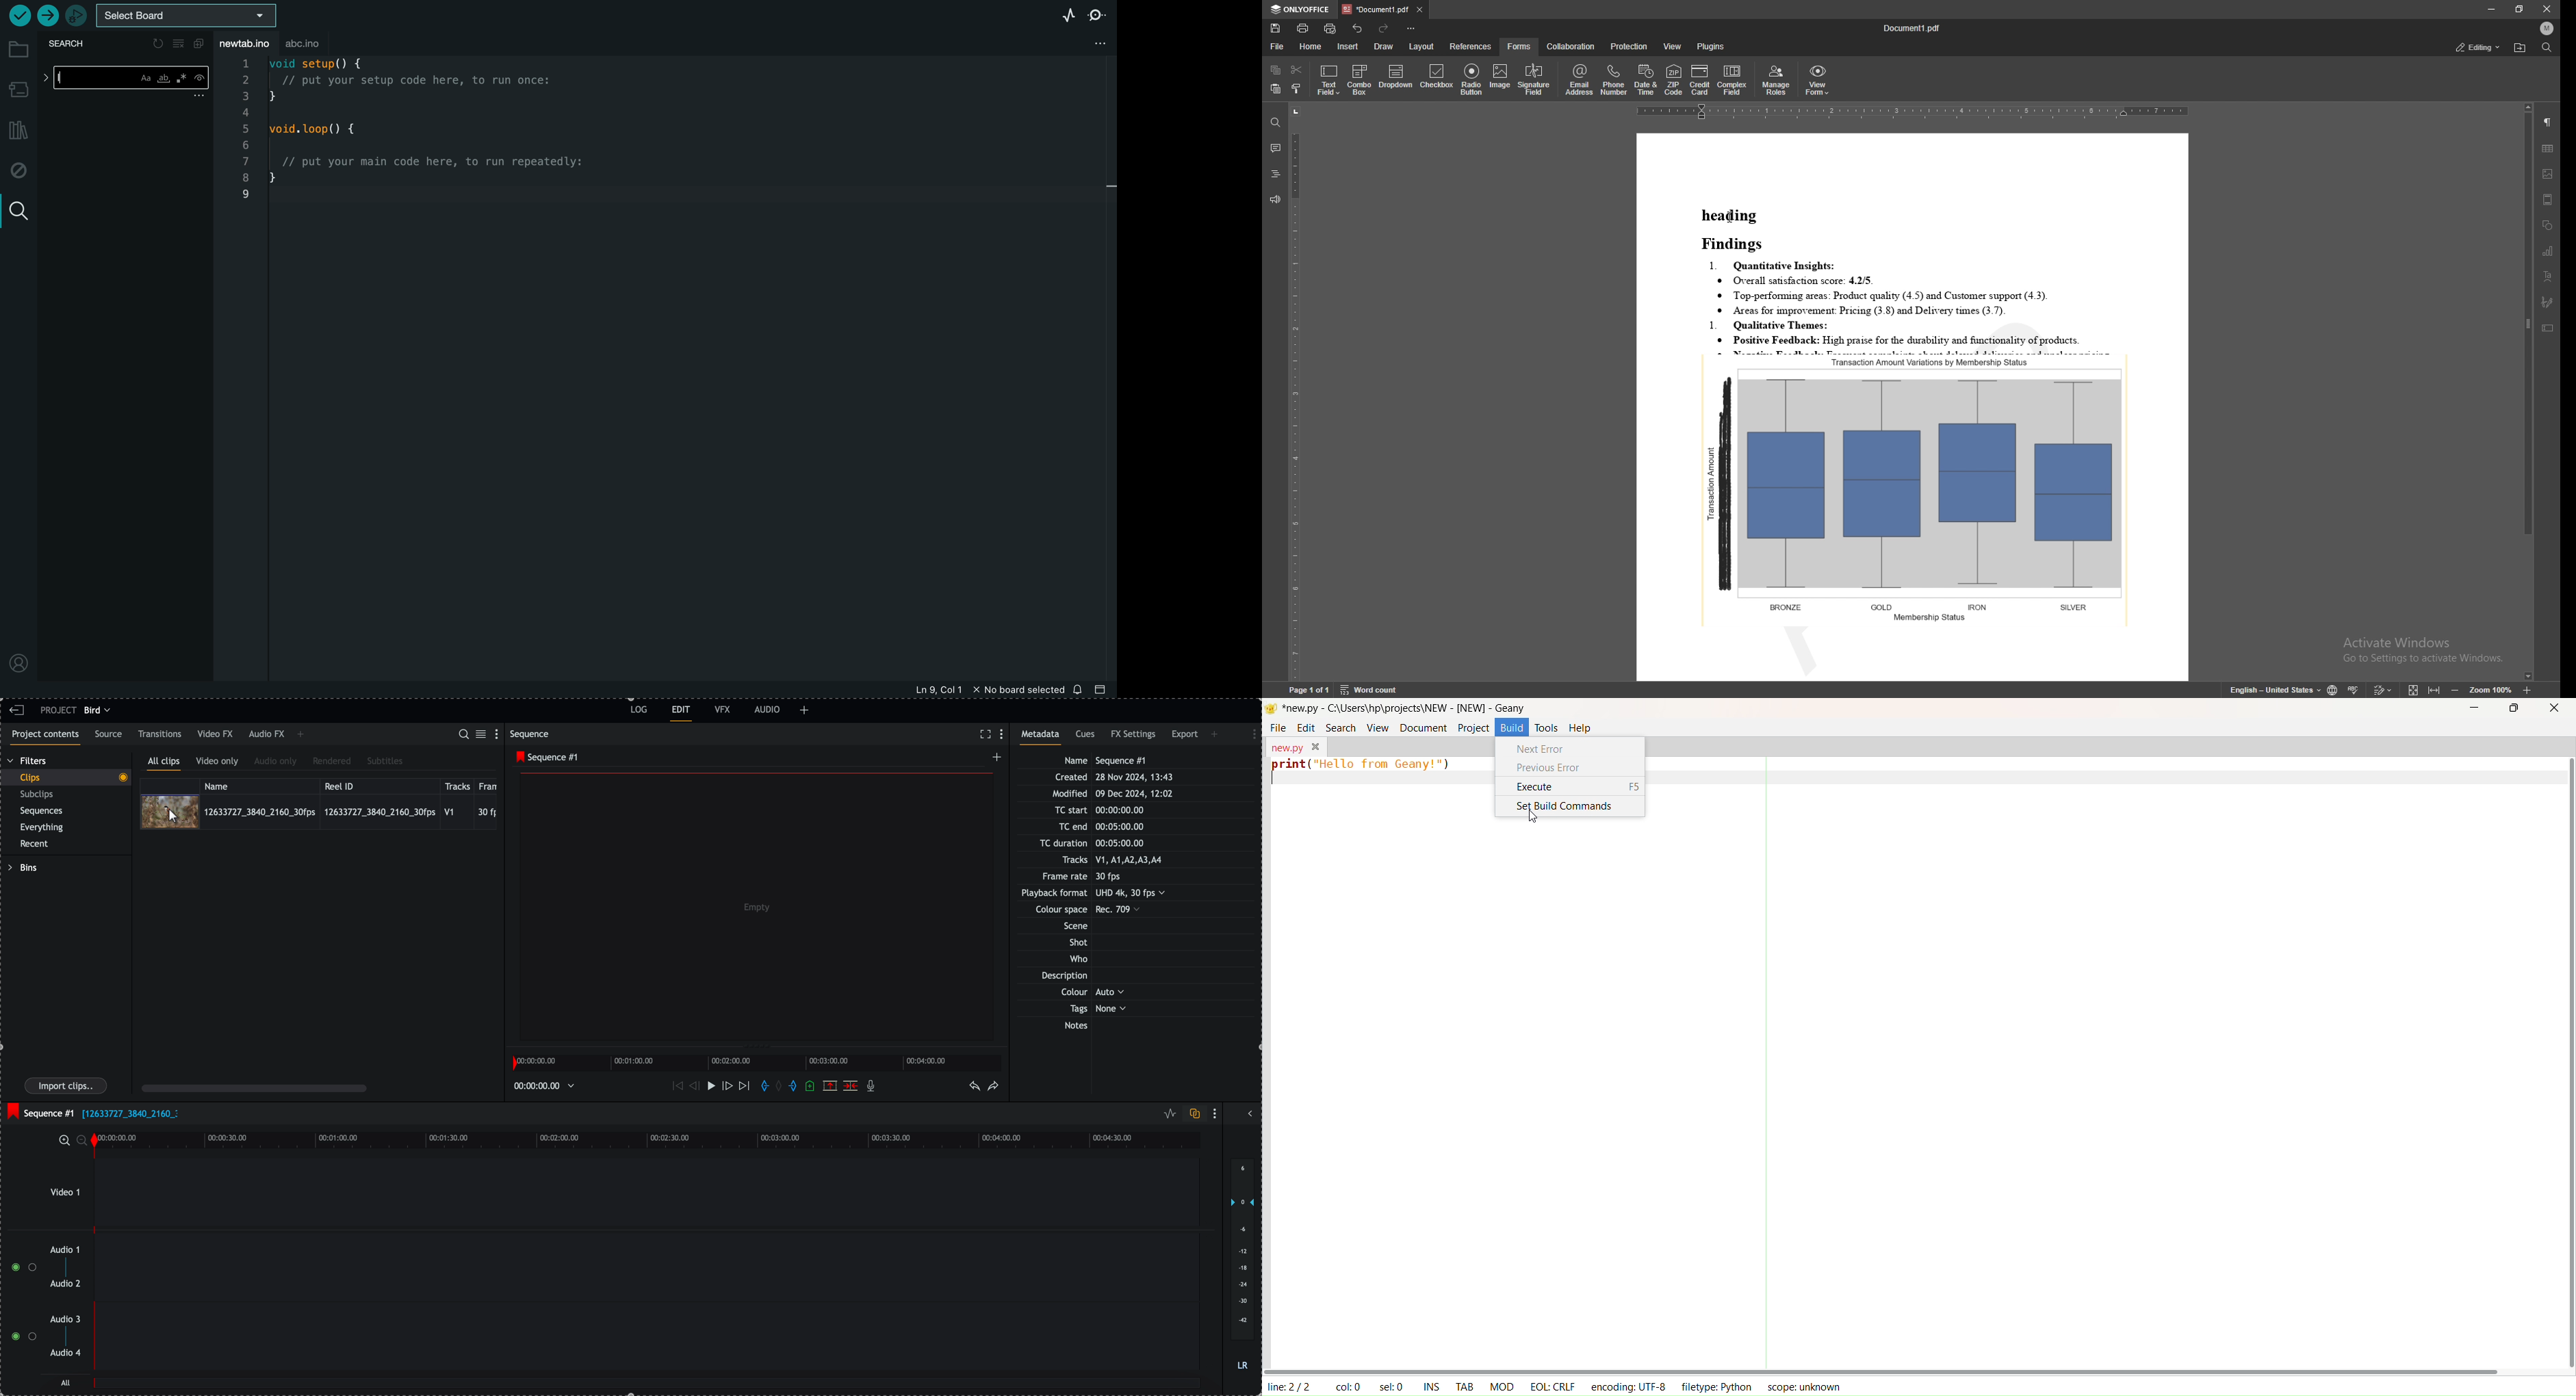  Describe the element at coordinates (1422, 47) in the screenshot. I see `layout` at that location.